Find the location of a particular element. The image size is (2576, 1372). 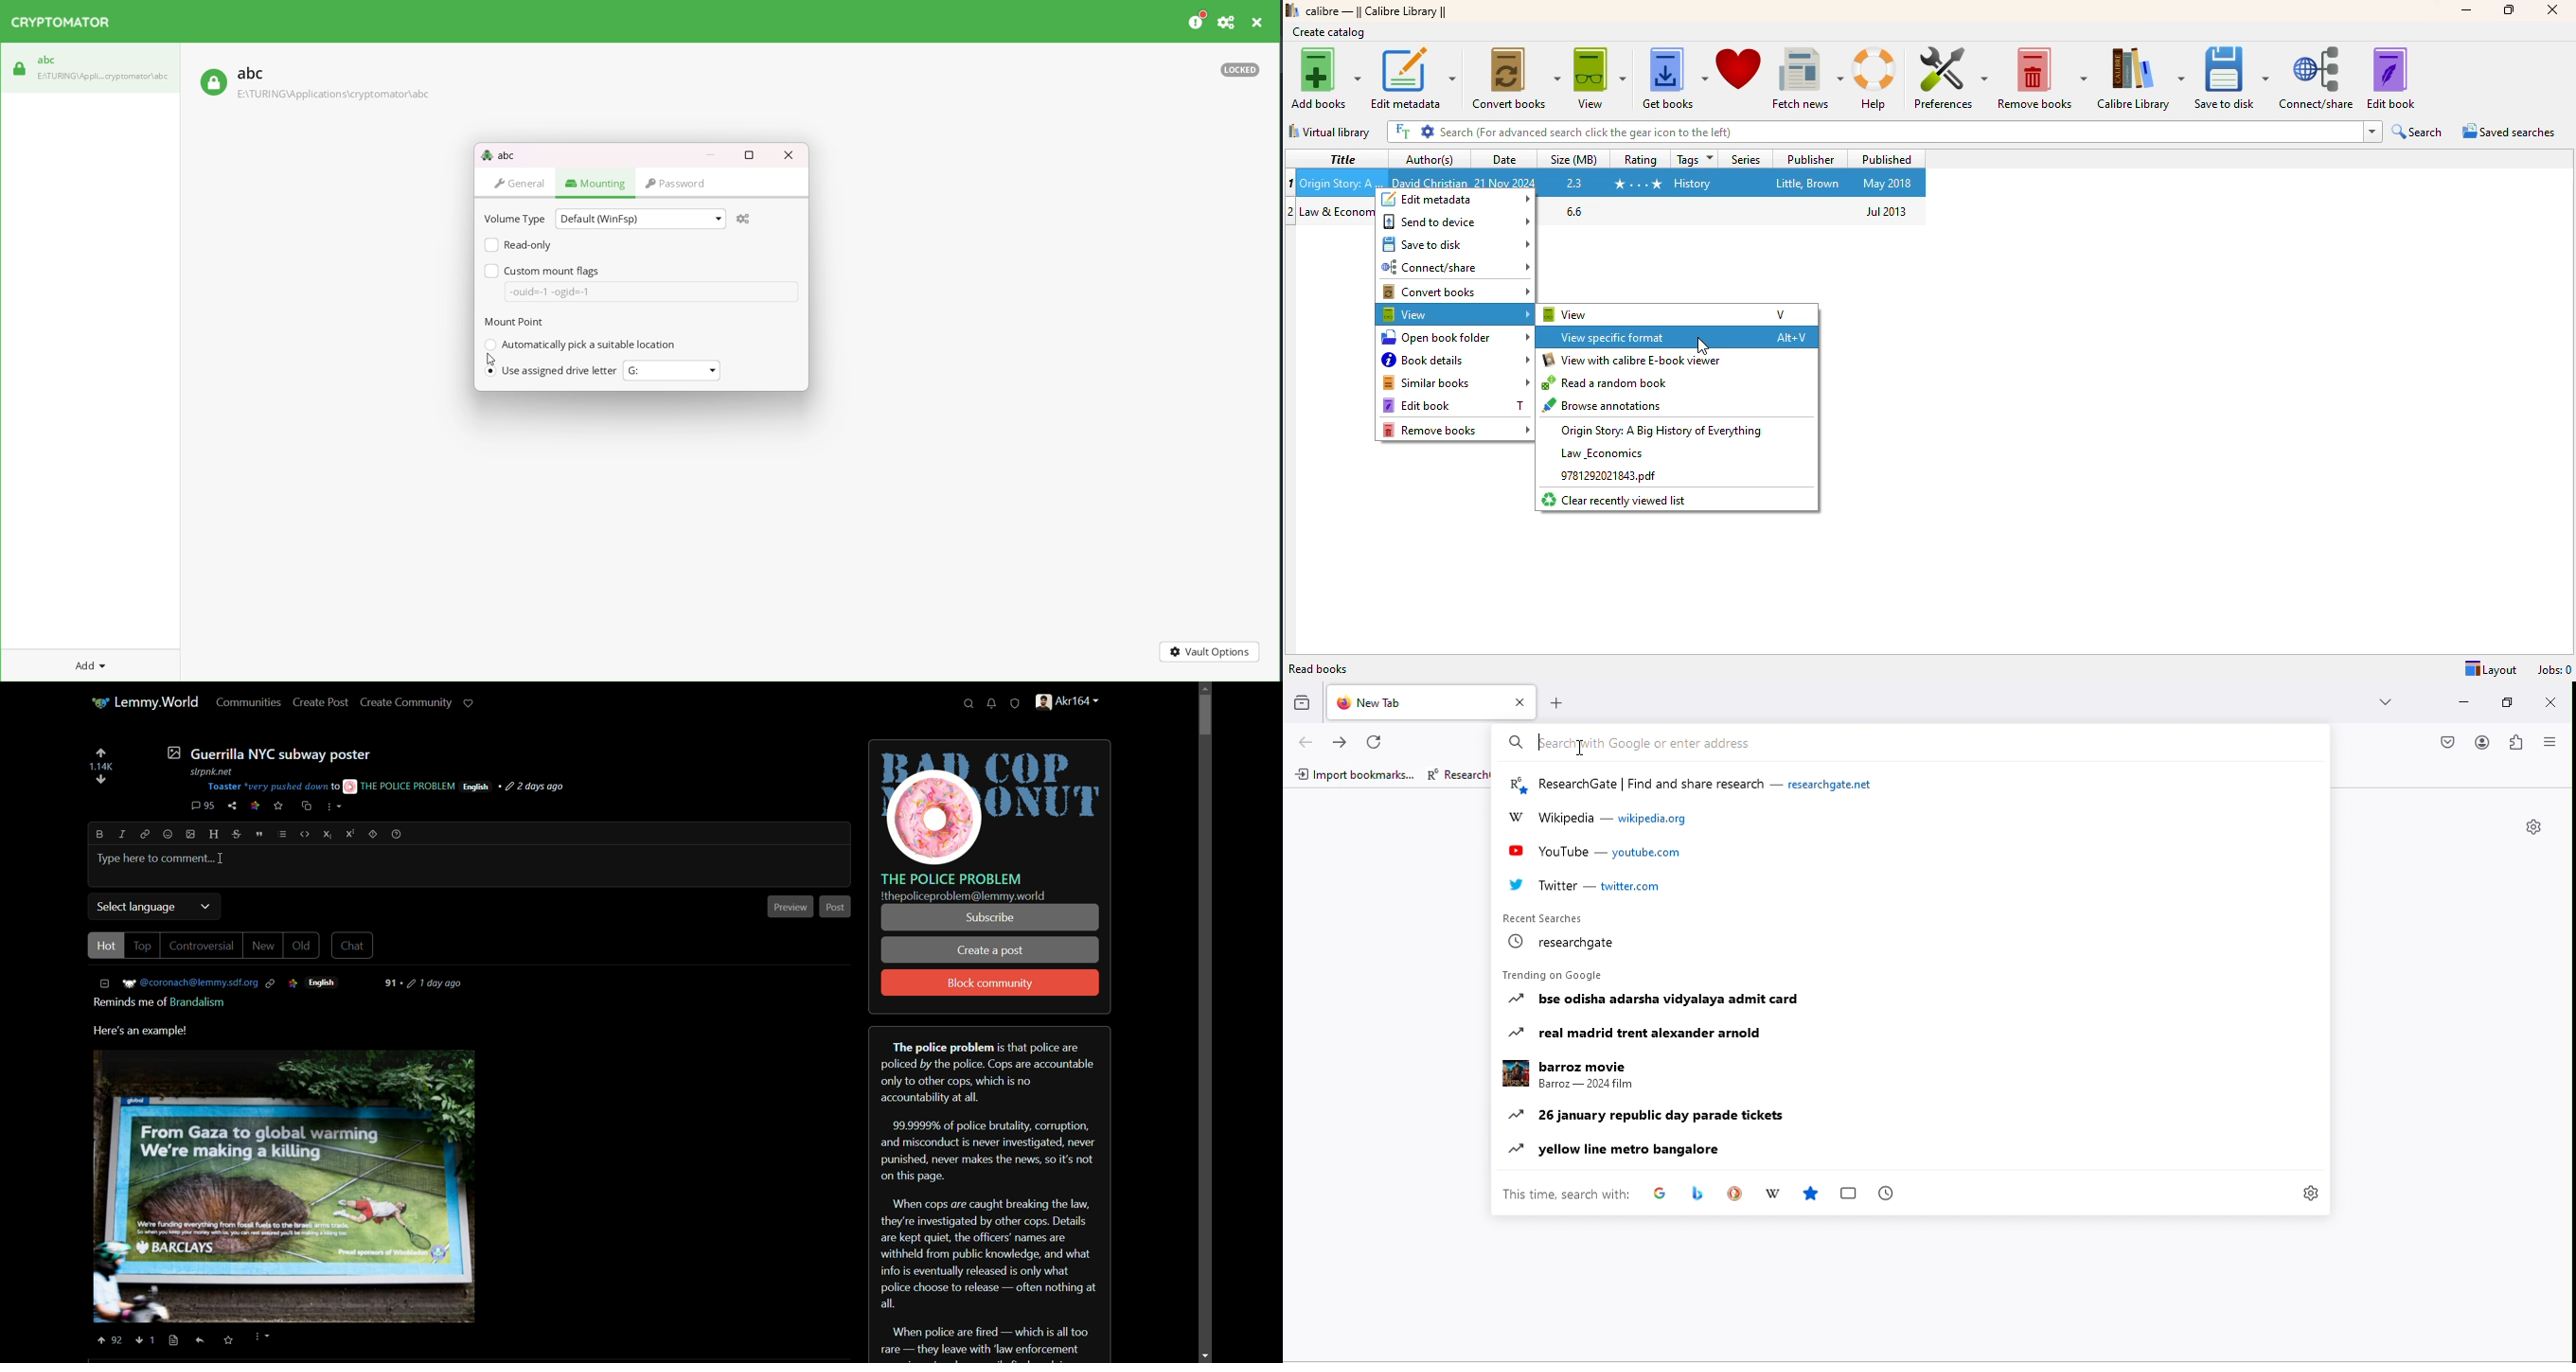

size (MB) is located at coordinates (1575, 158).